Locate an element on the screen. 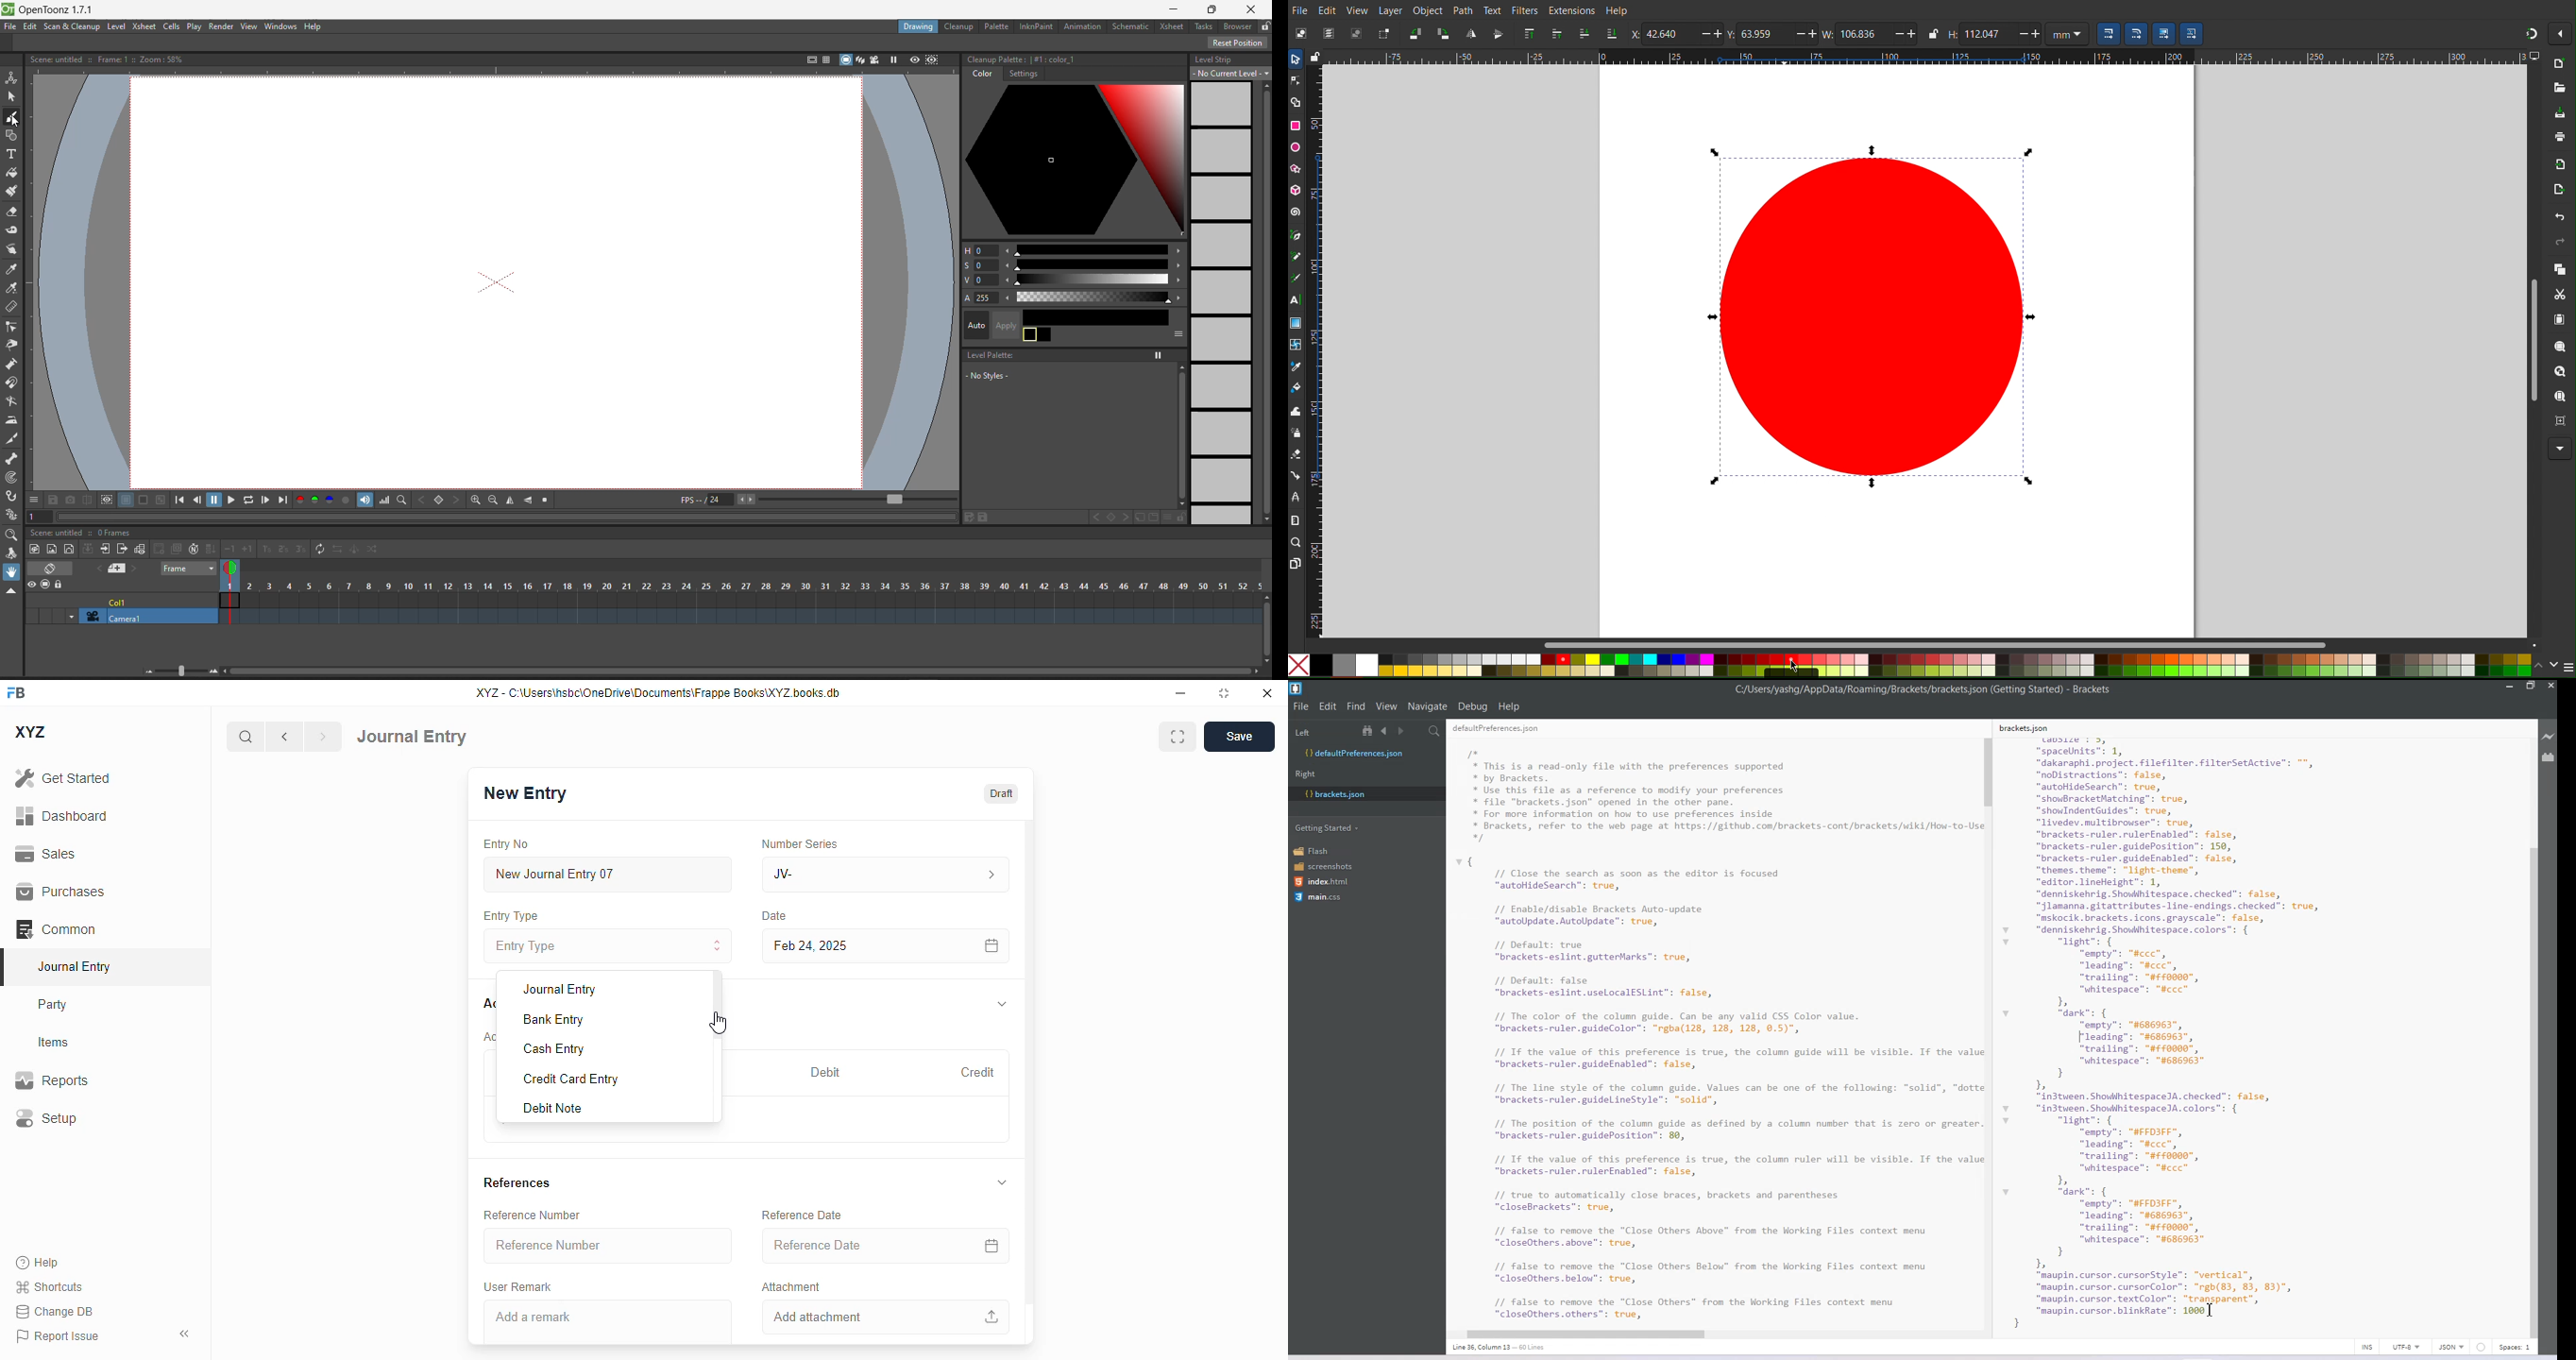  browser is located at coordinates (1238, 27).